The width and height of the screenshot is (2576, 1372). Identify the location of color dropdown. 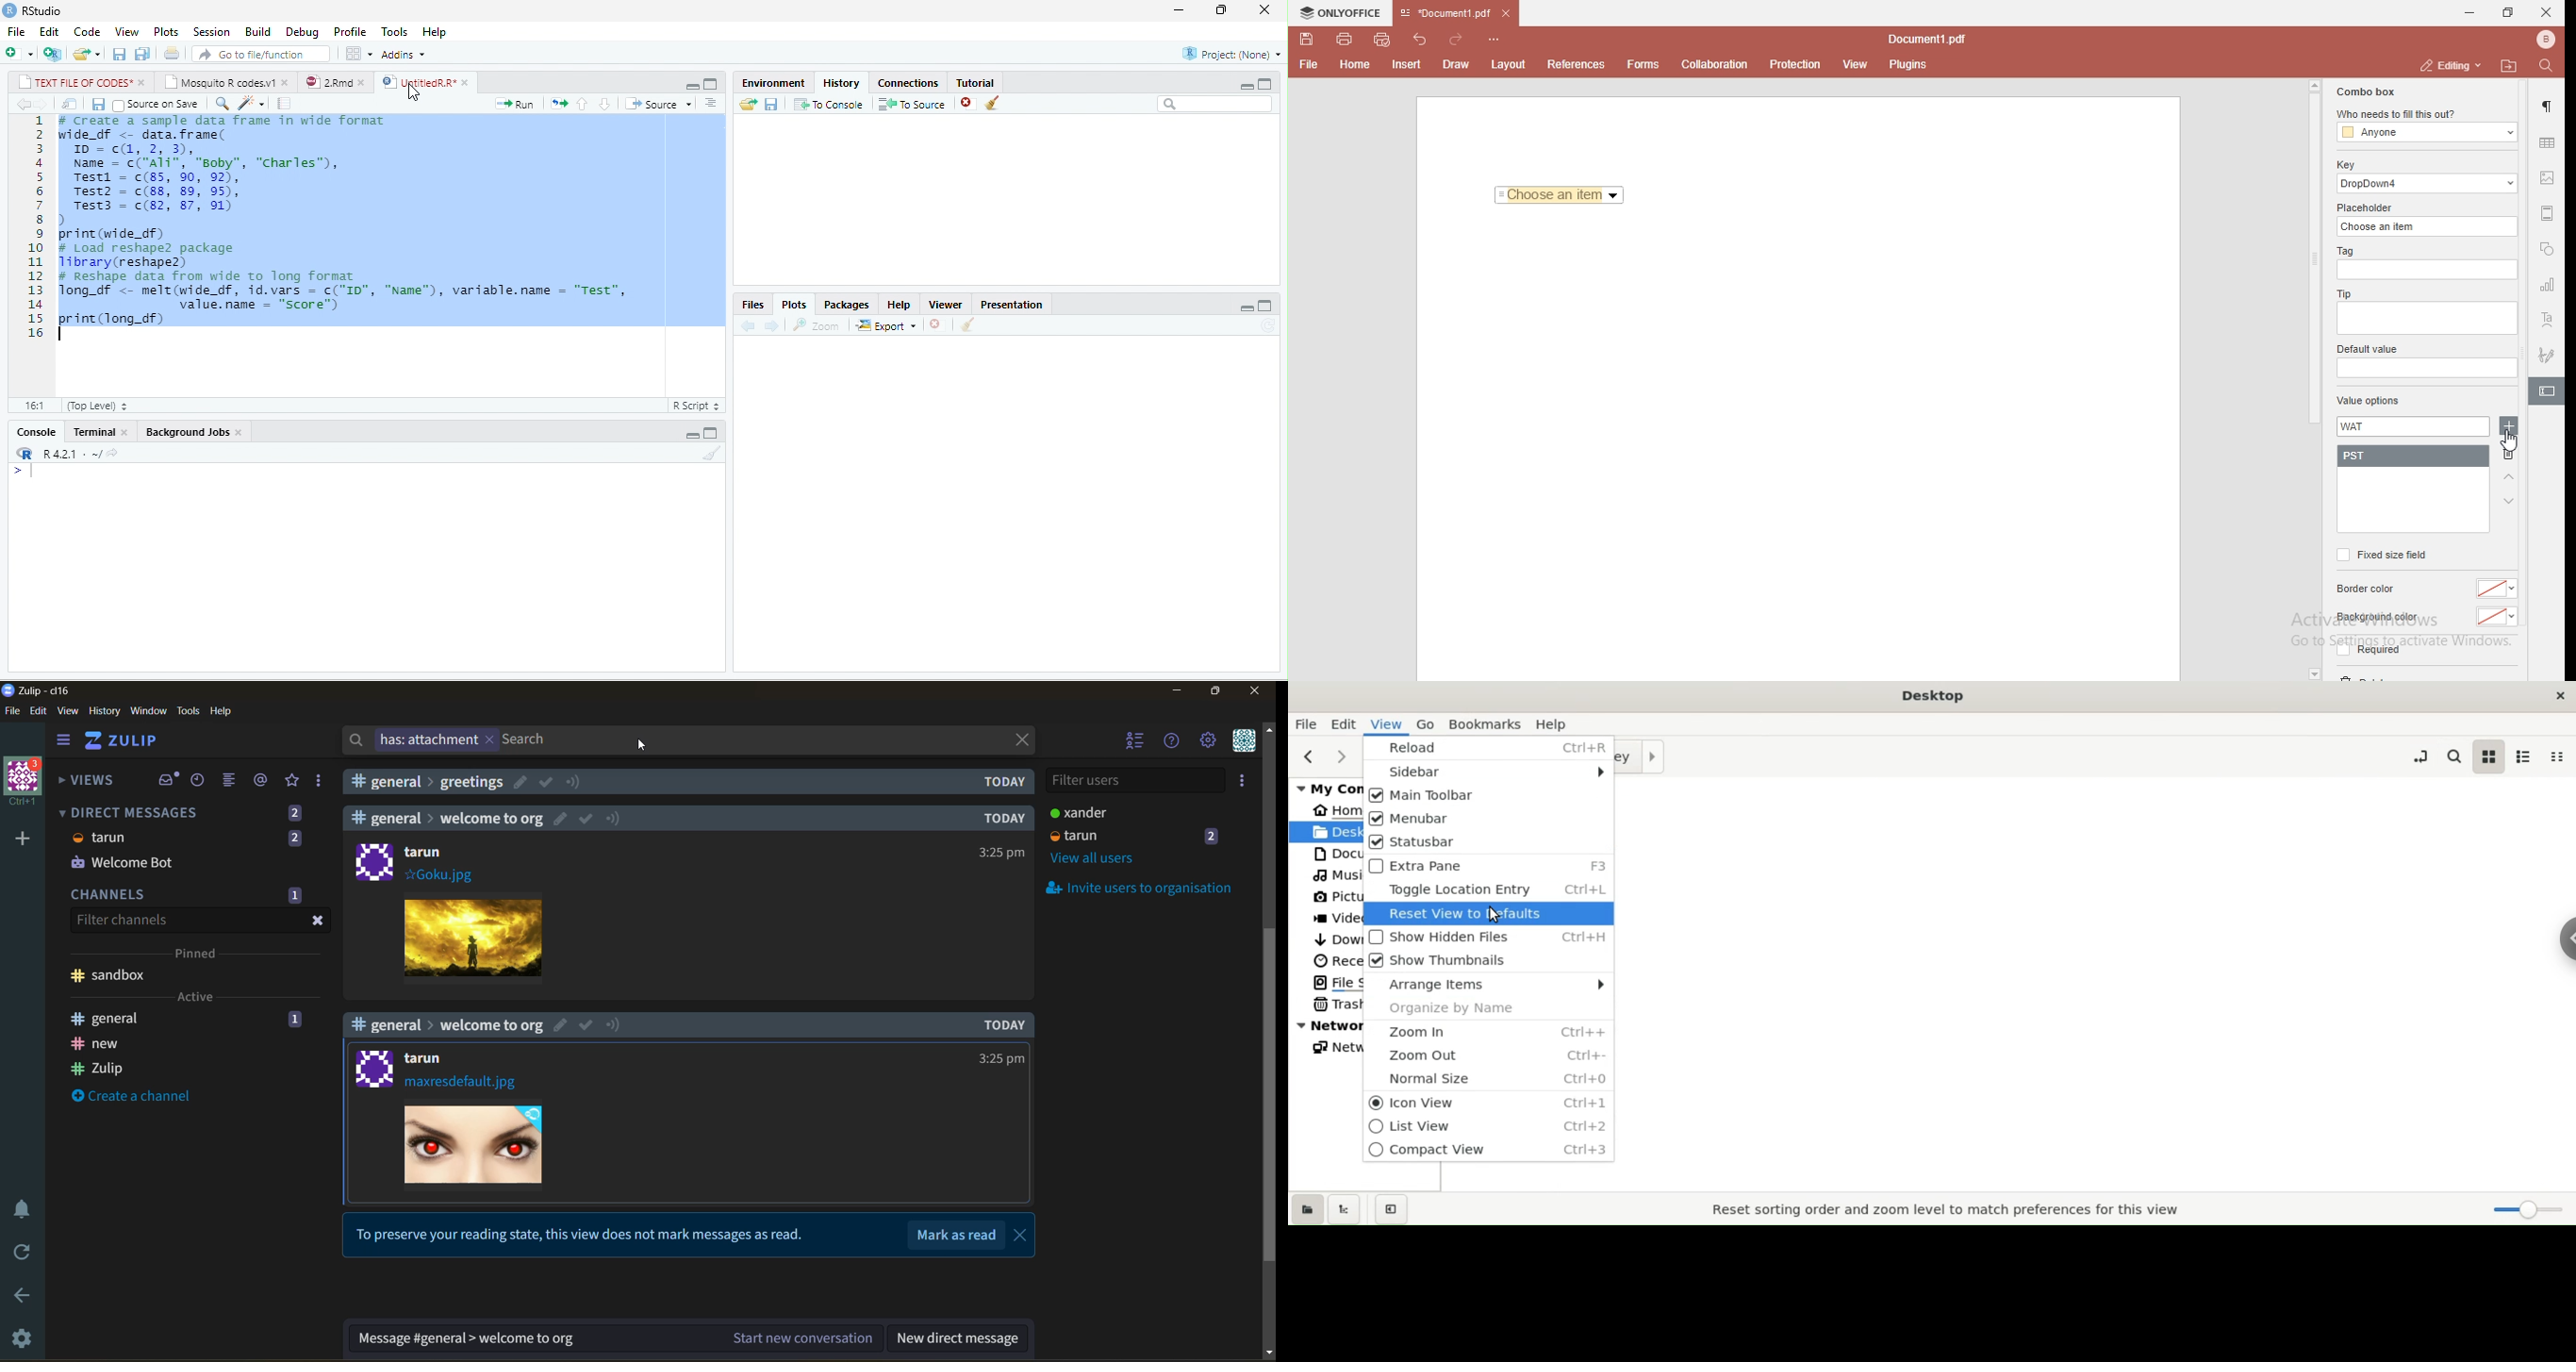
(2500, 588).